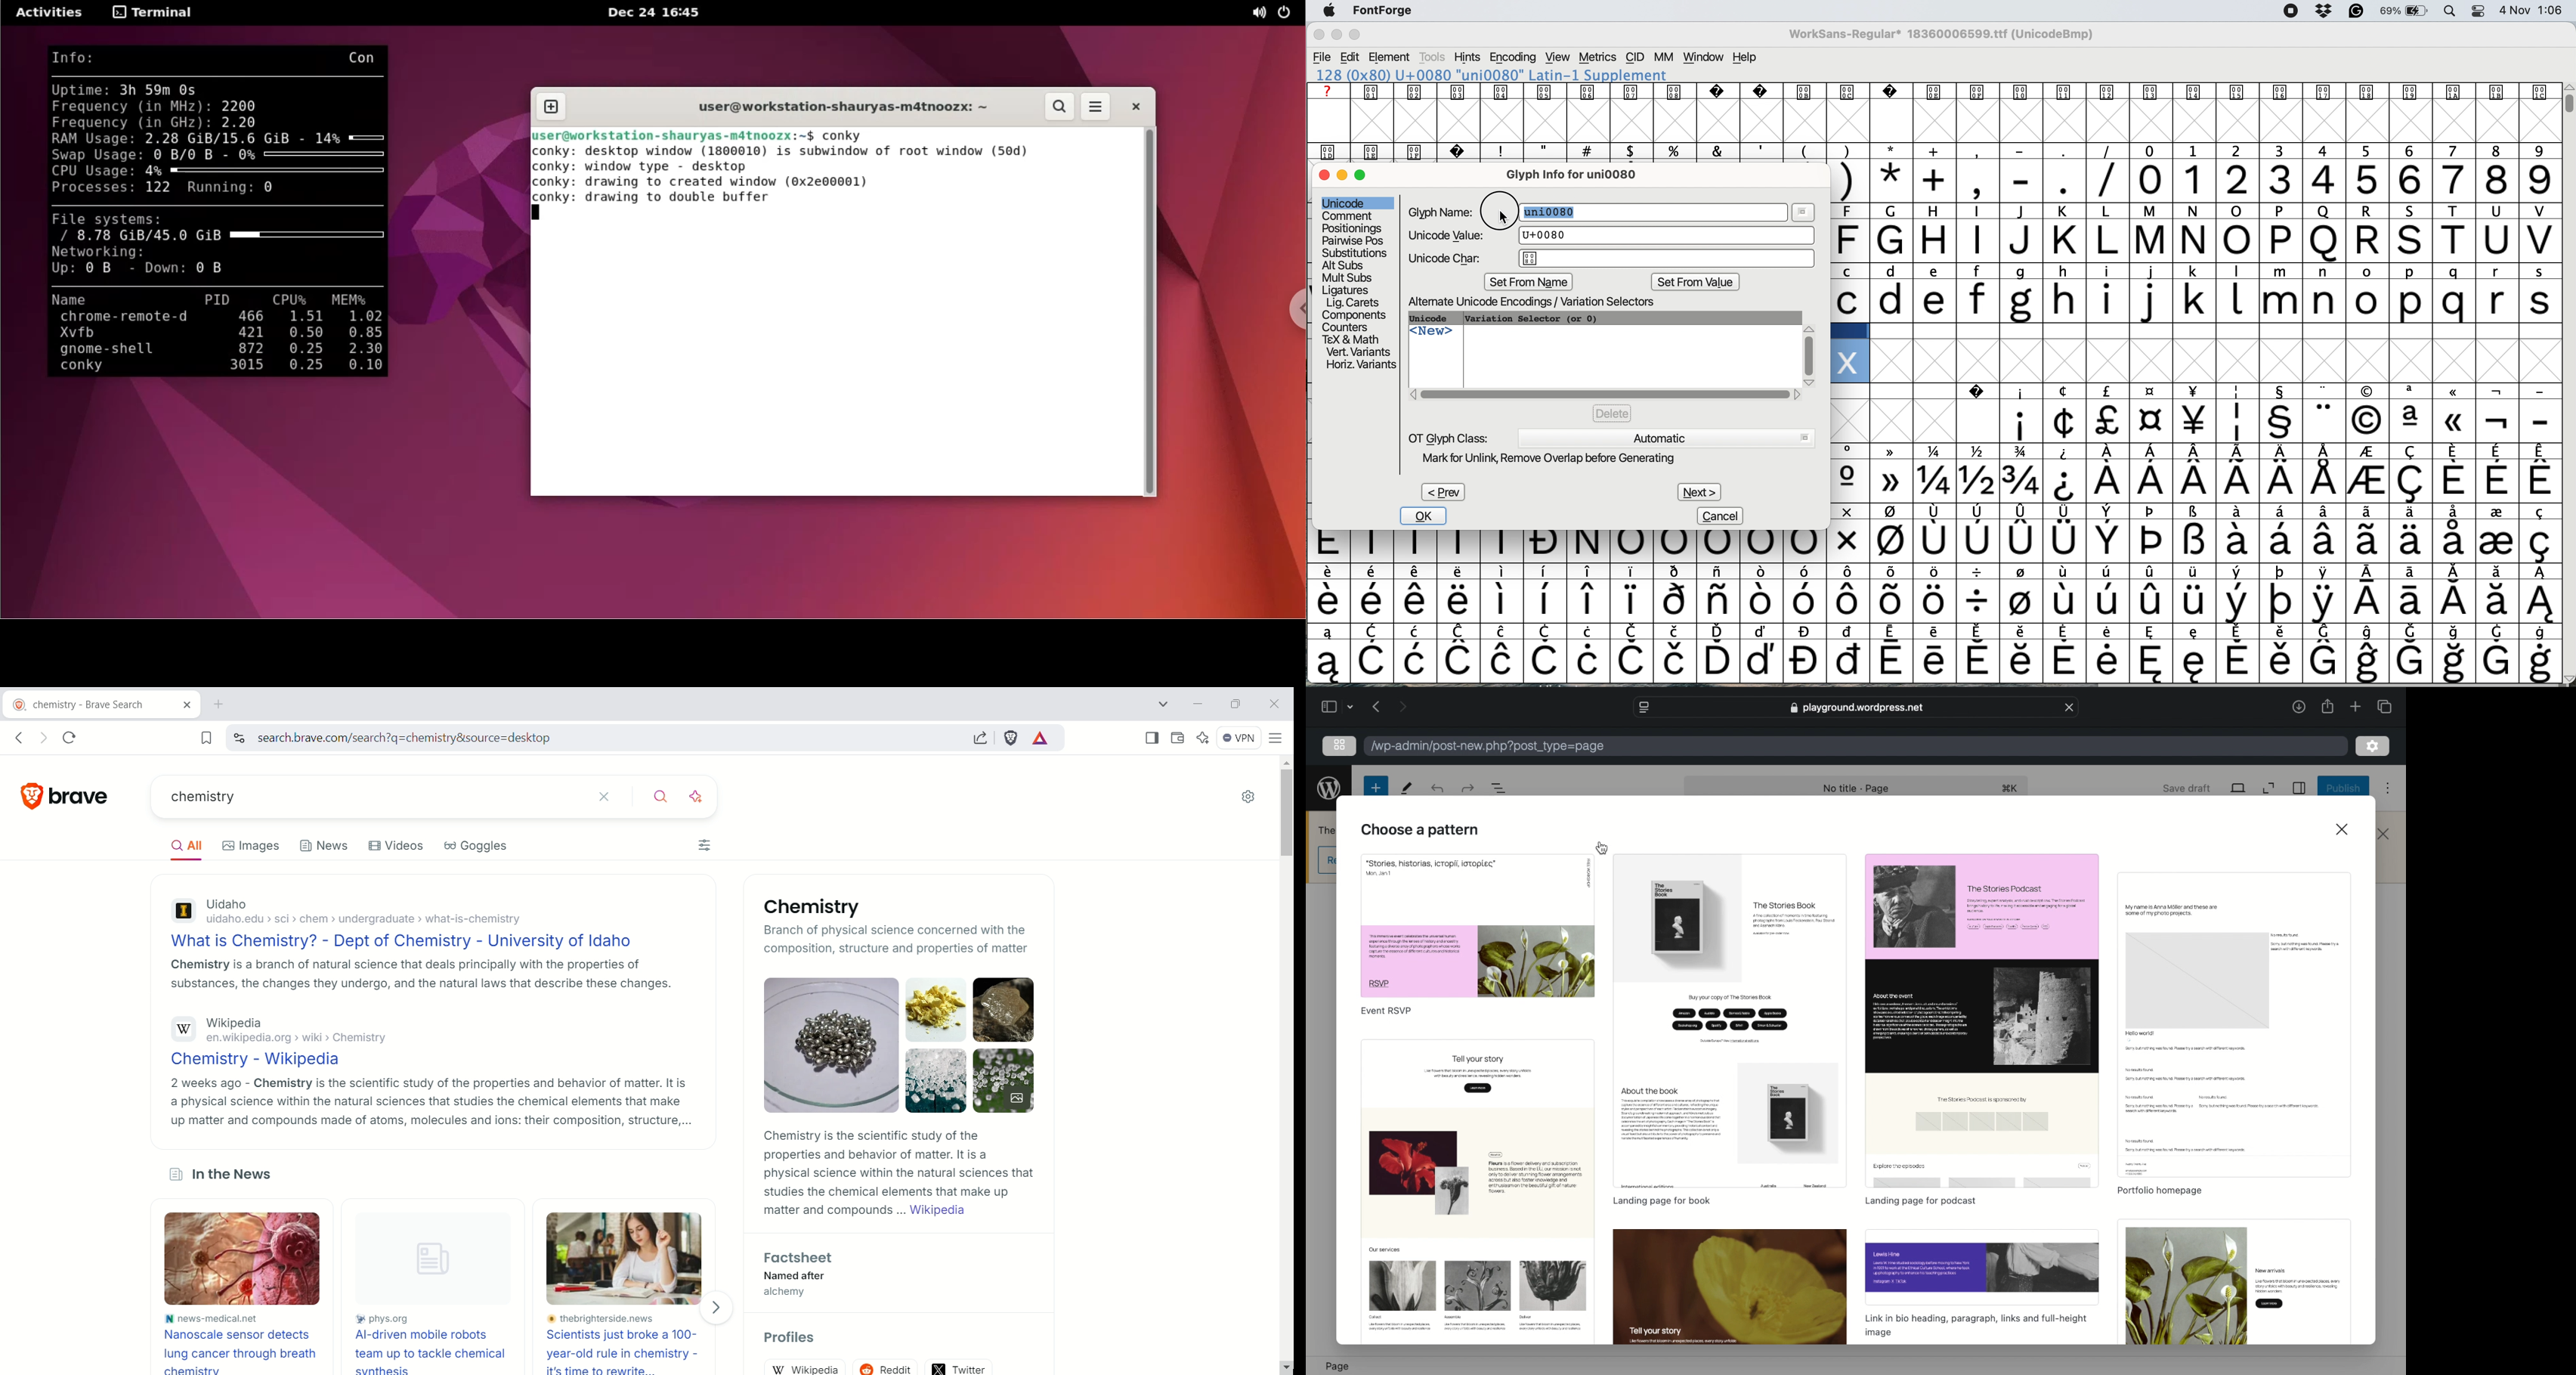 This screenshot has height=1400, width=2576. Describe the element at coordinates (1532, 319) in the screenshot. I see `variation selector` at that location.